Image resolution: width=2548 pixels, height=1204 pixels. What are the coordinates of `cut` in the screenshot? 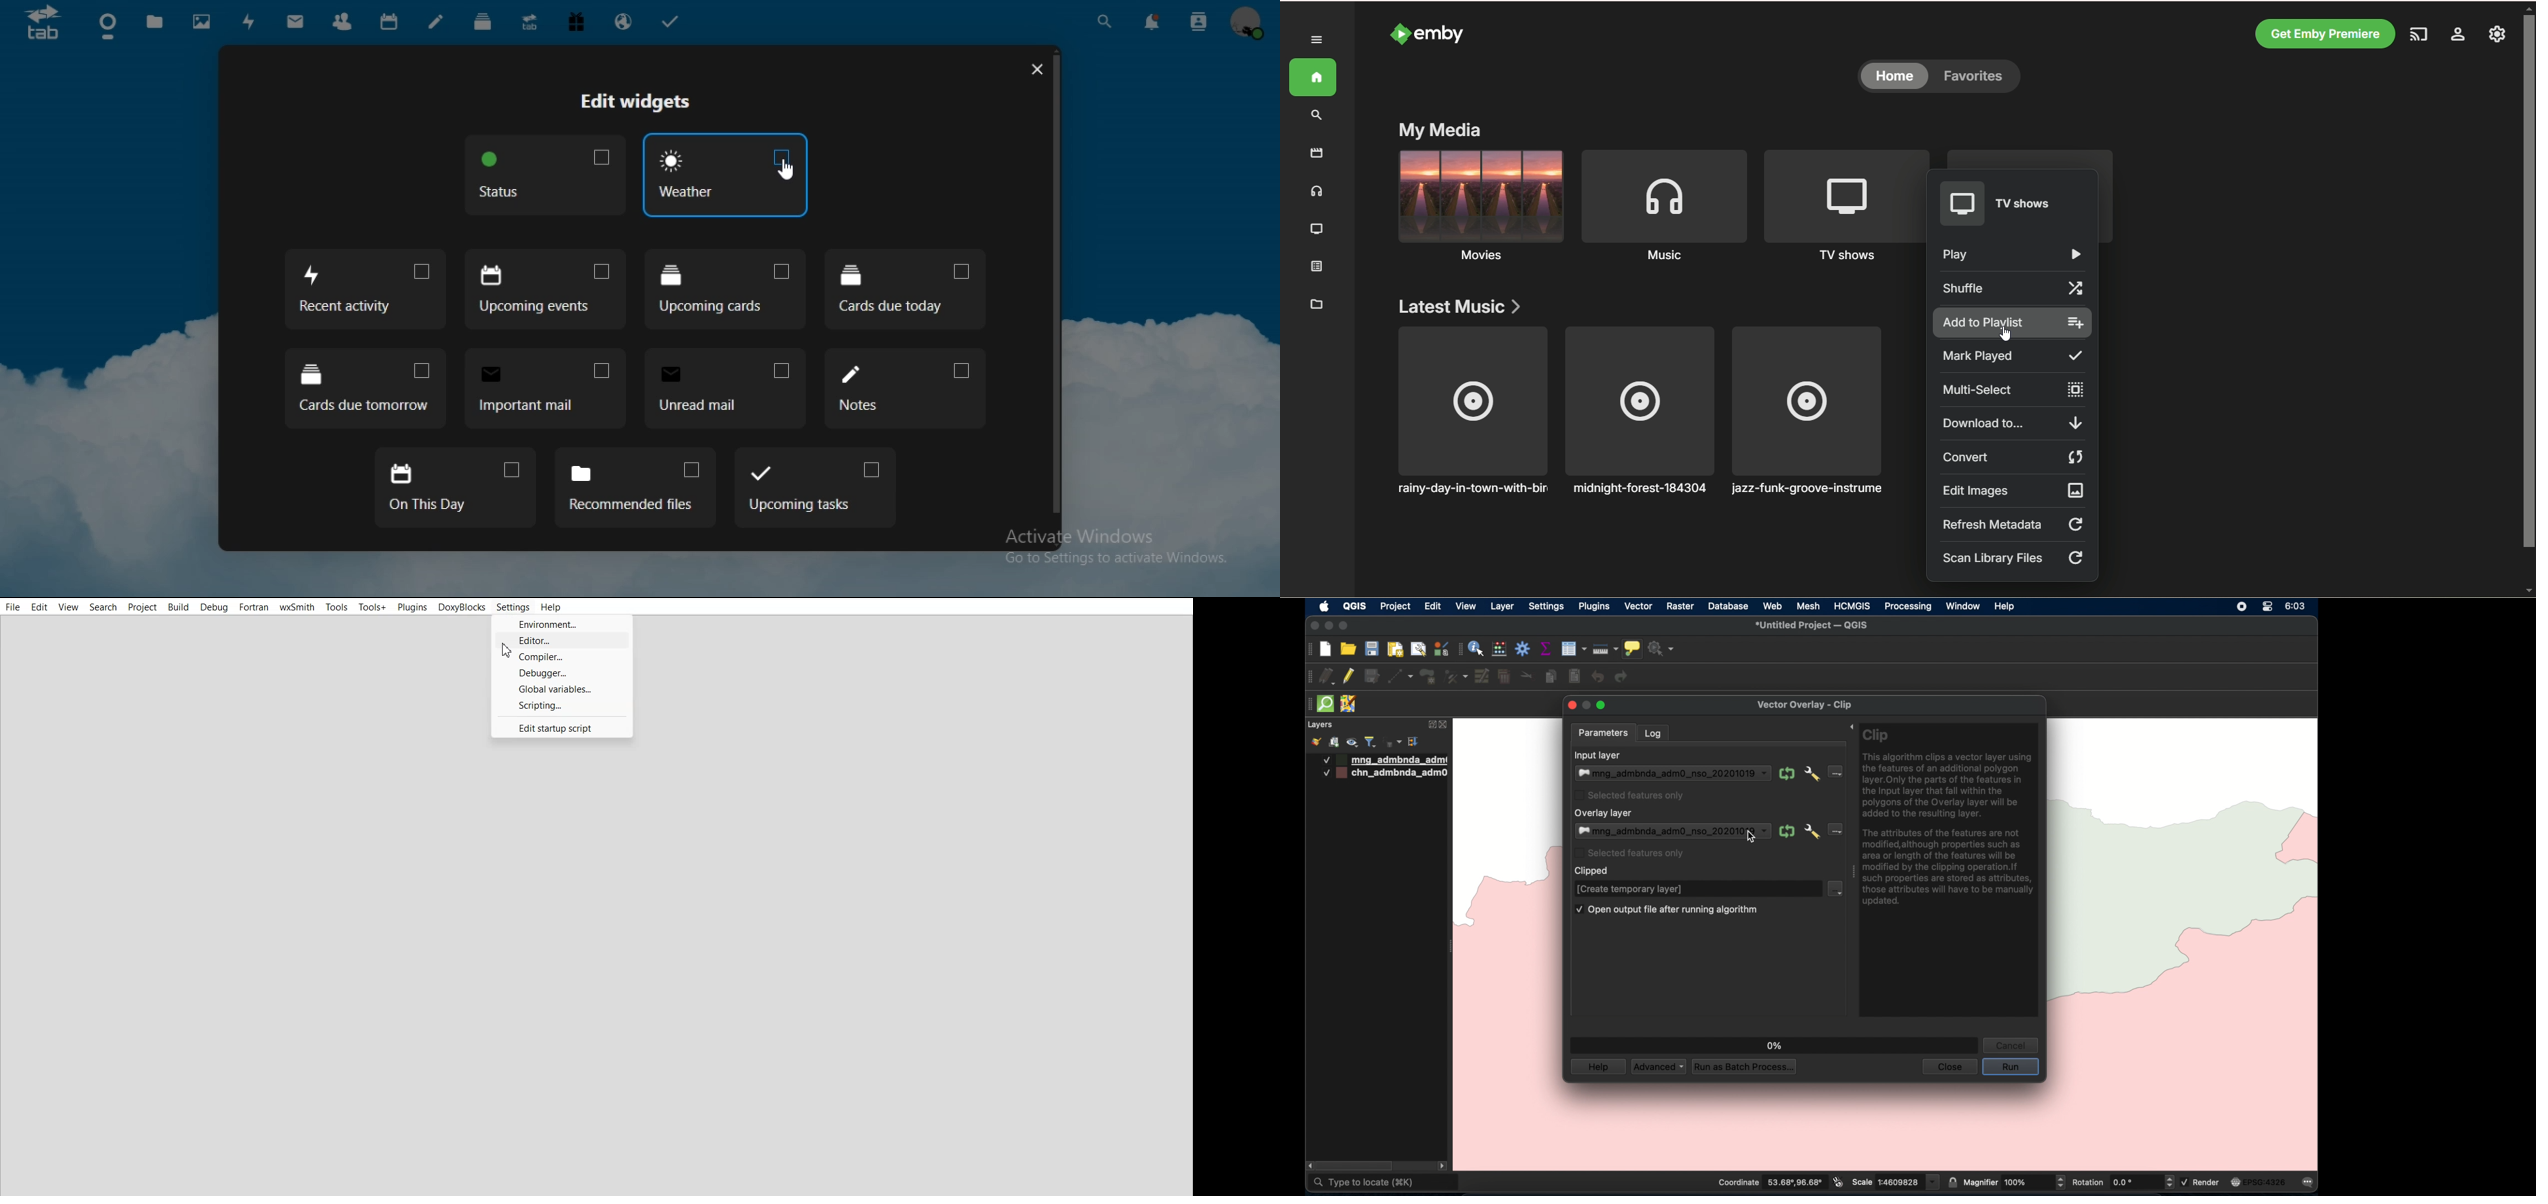 It's located at (1527, 674).